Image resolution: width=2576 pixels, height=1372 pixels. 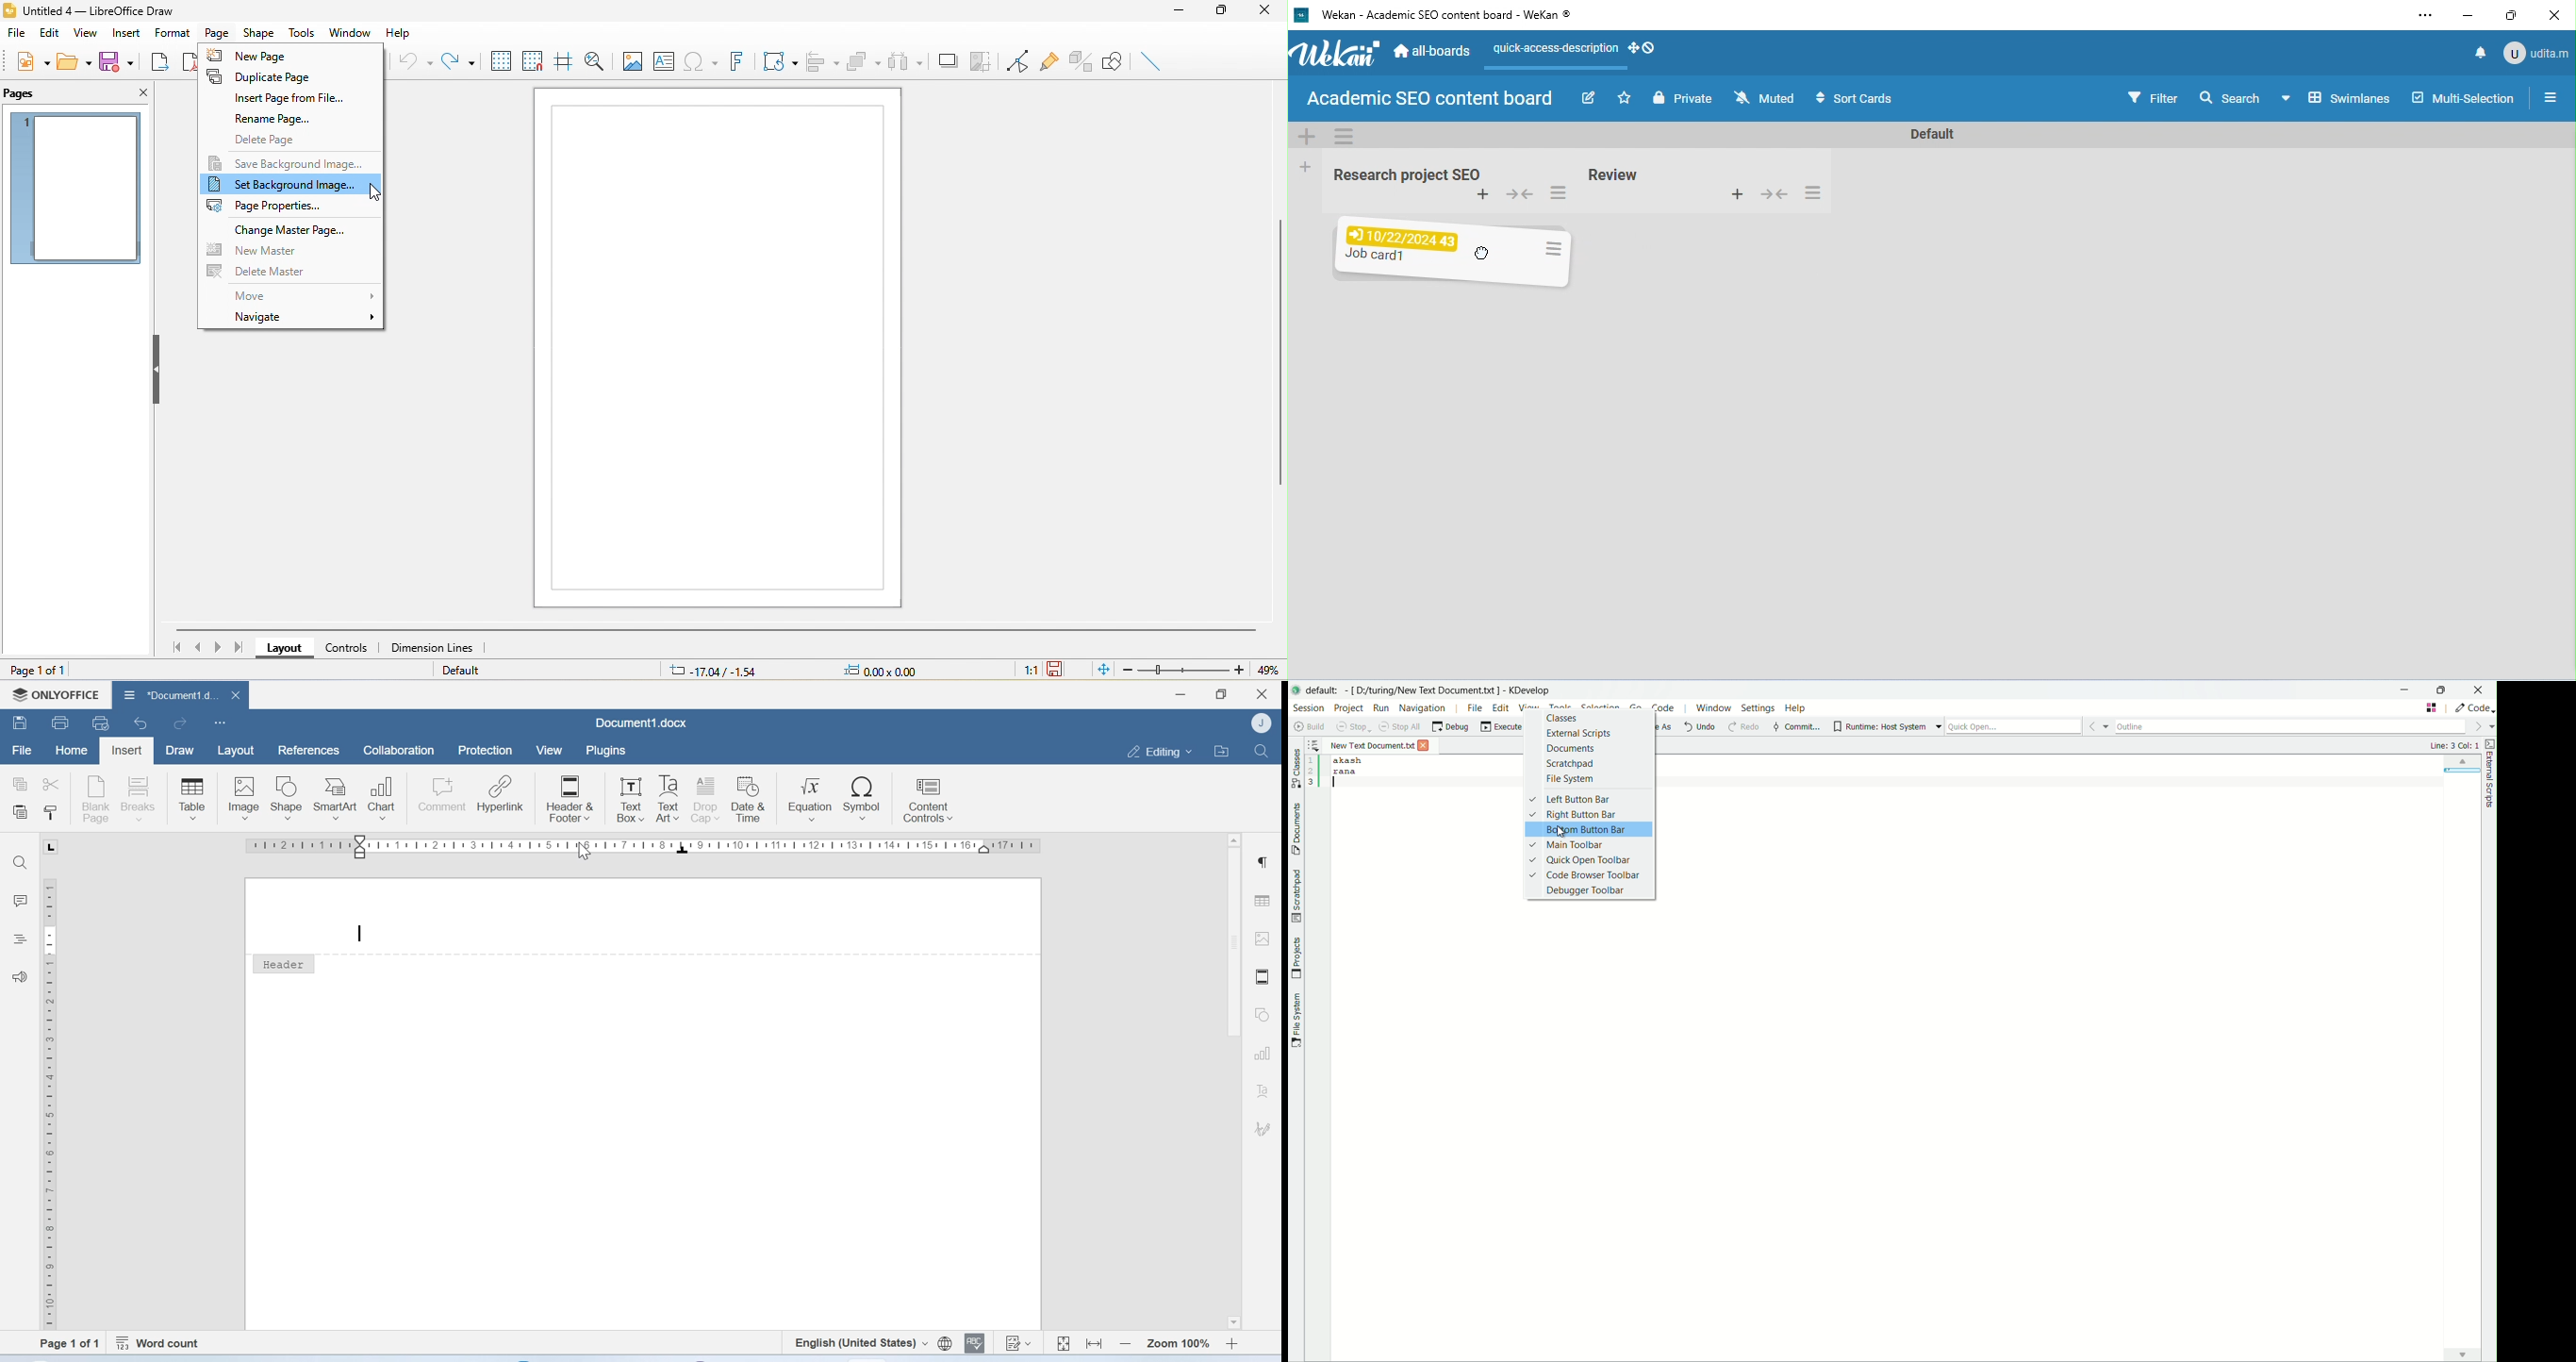 I want to click on Scale, so click(x=55, y=1102).